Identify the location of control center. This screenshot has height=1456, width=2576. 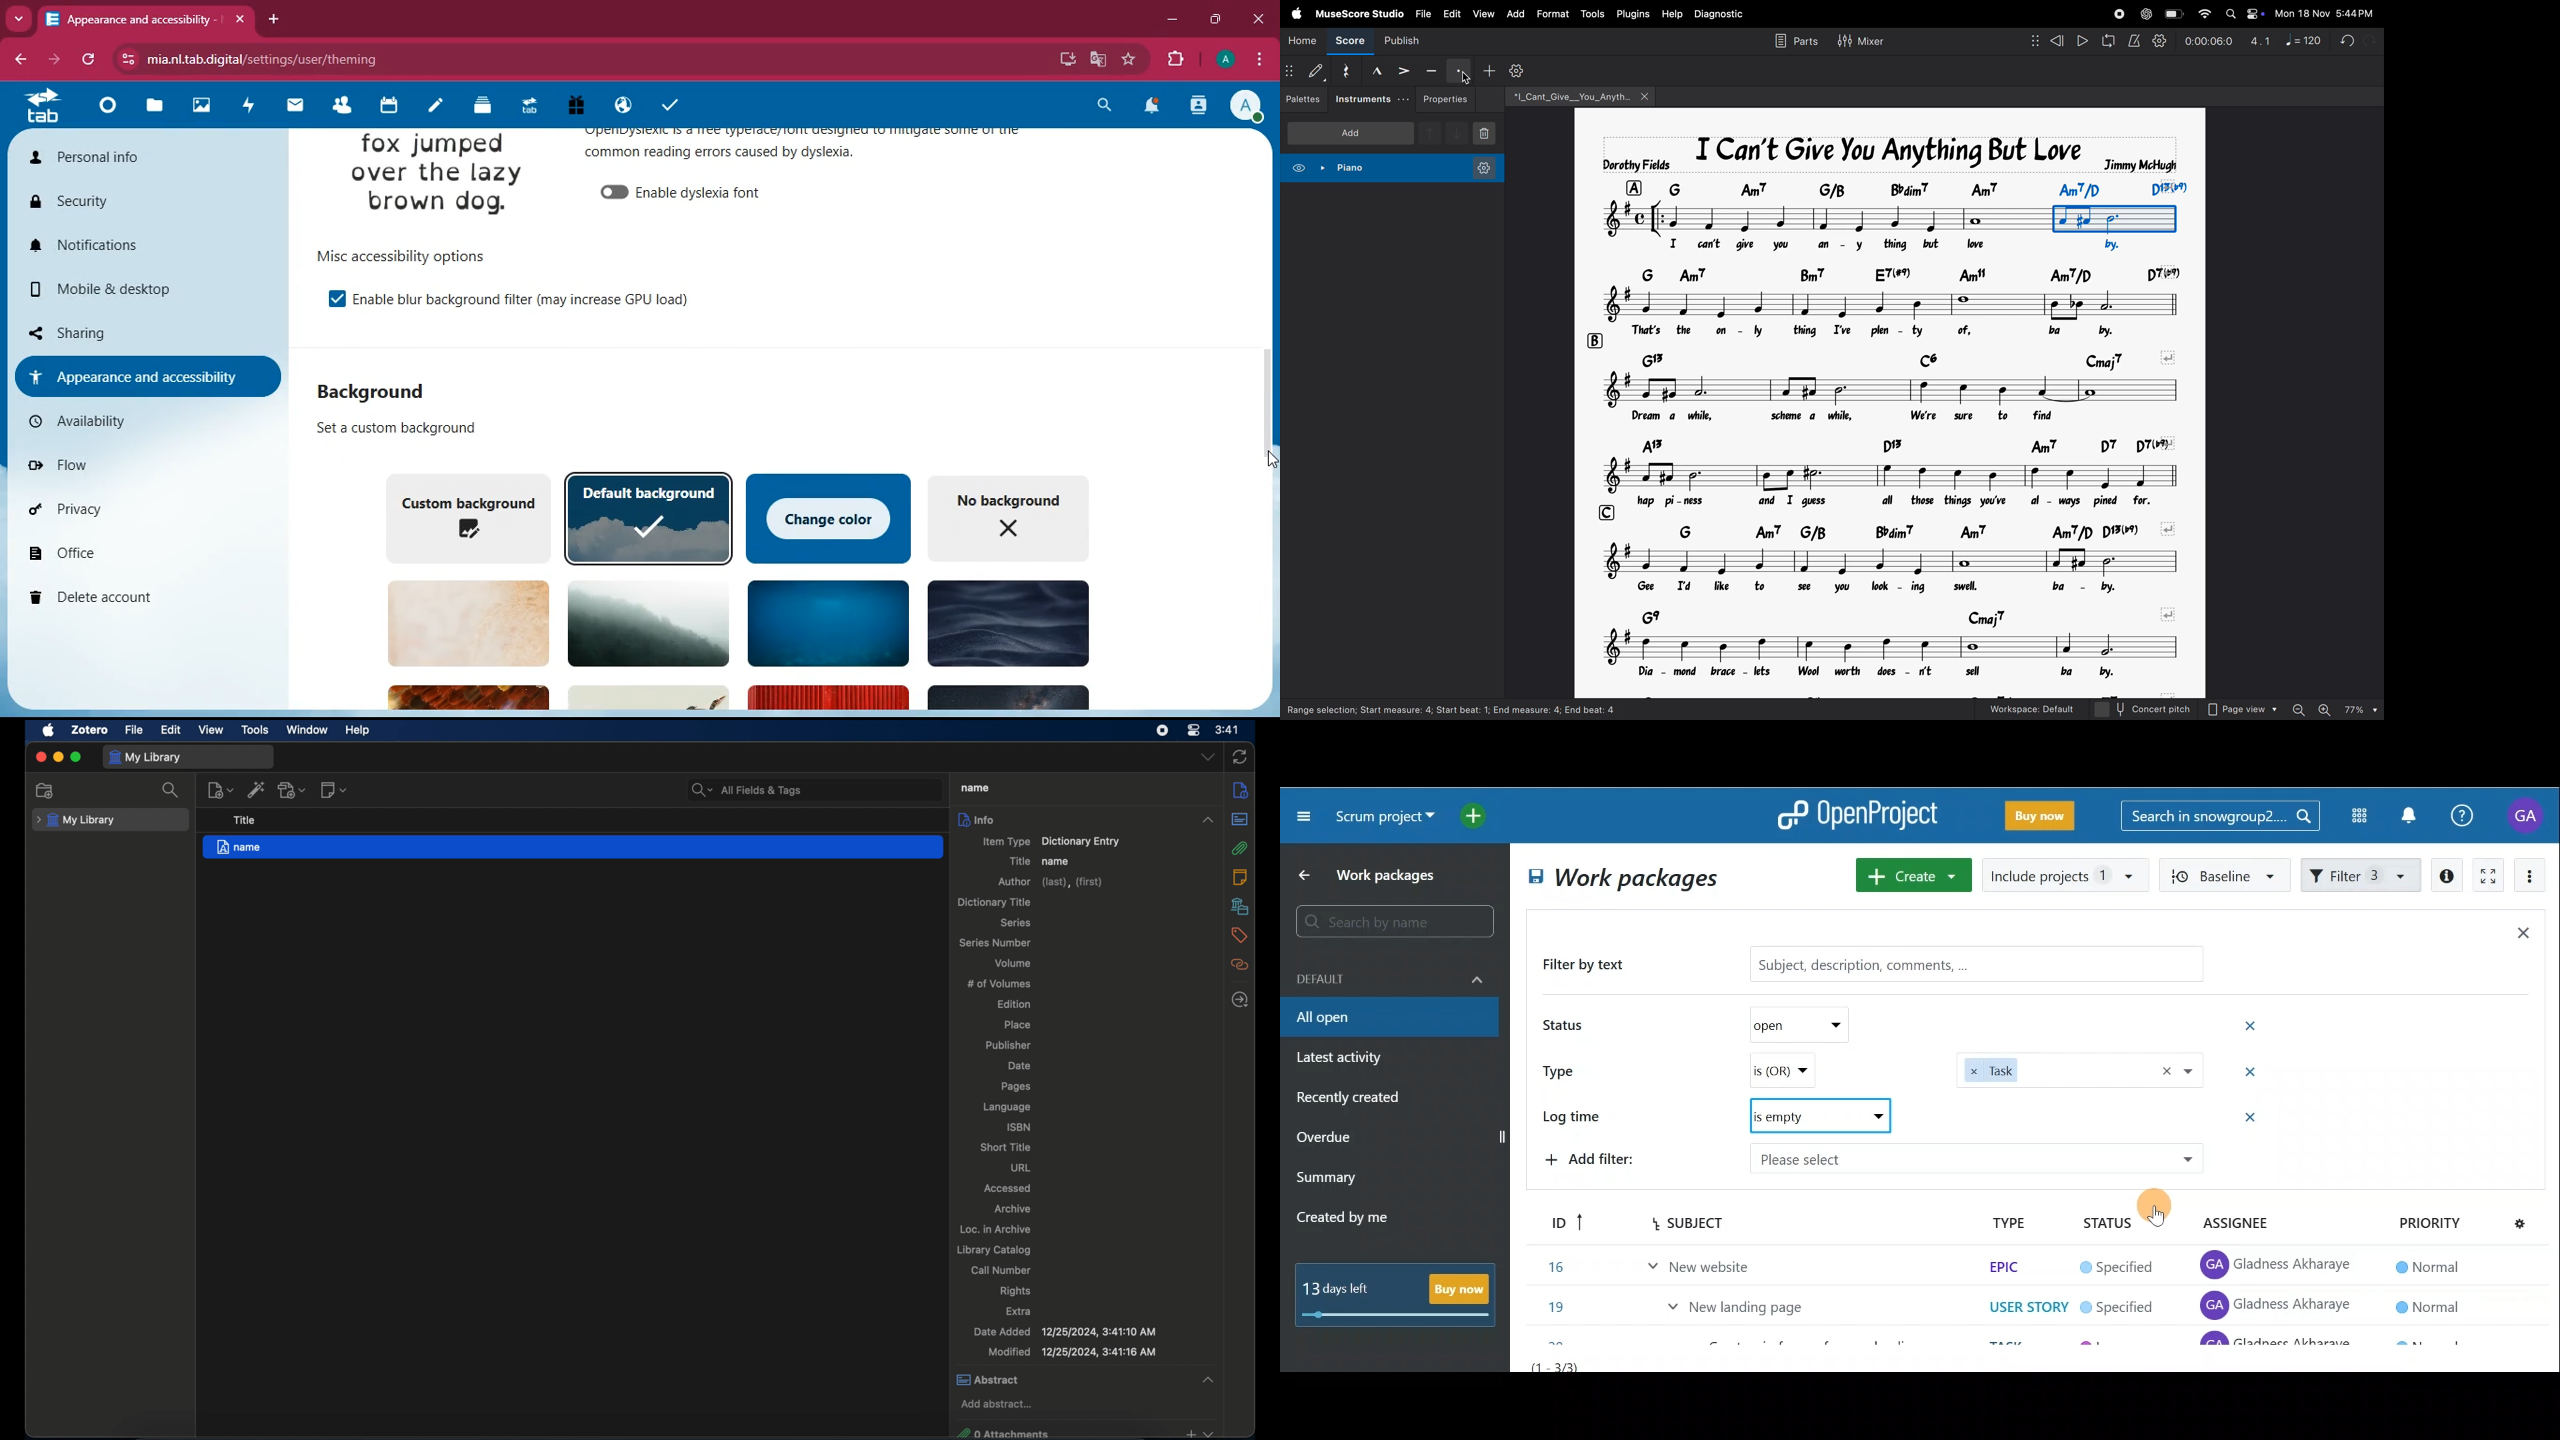
(1193, 730).